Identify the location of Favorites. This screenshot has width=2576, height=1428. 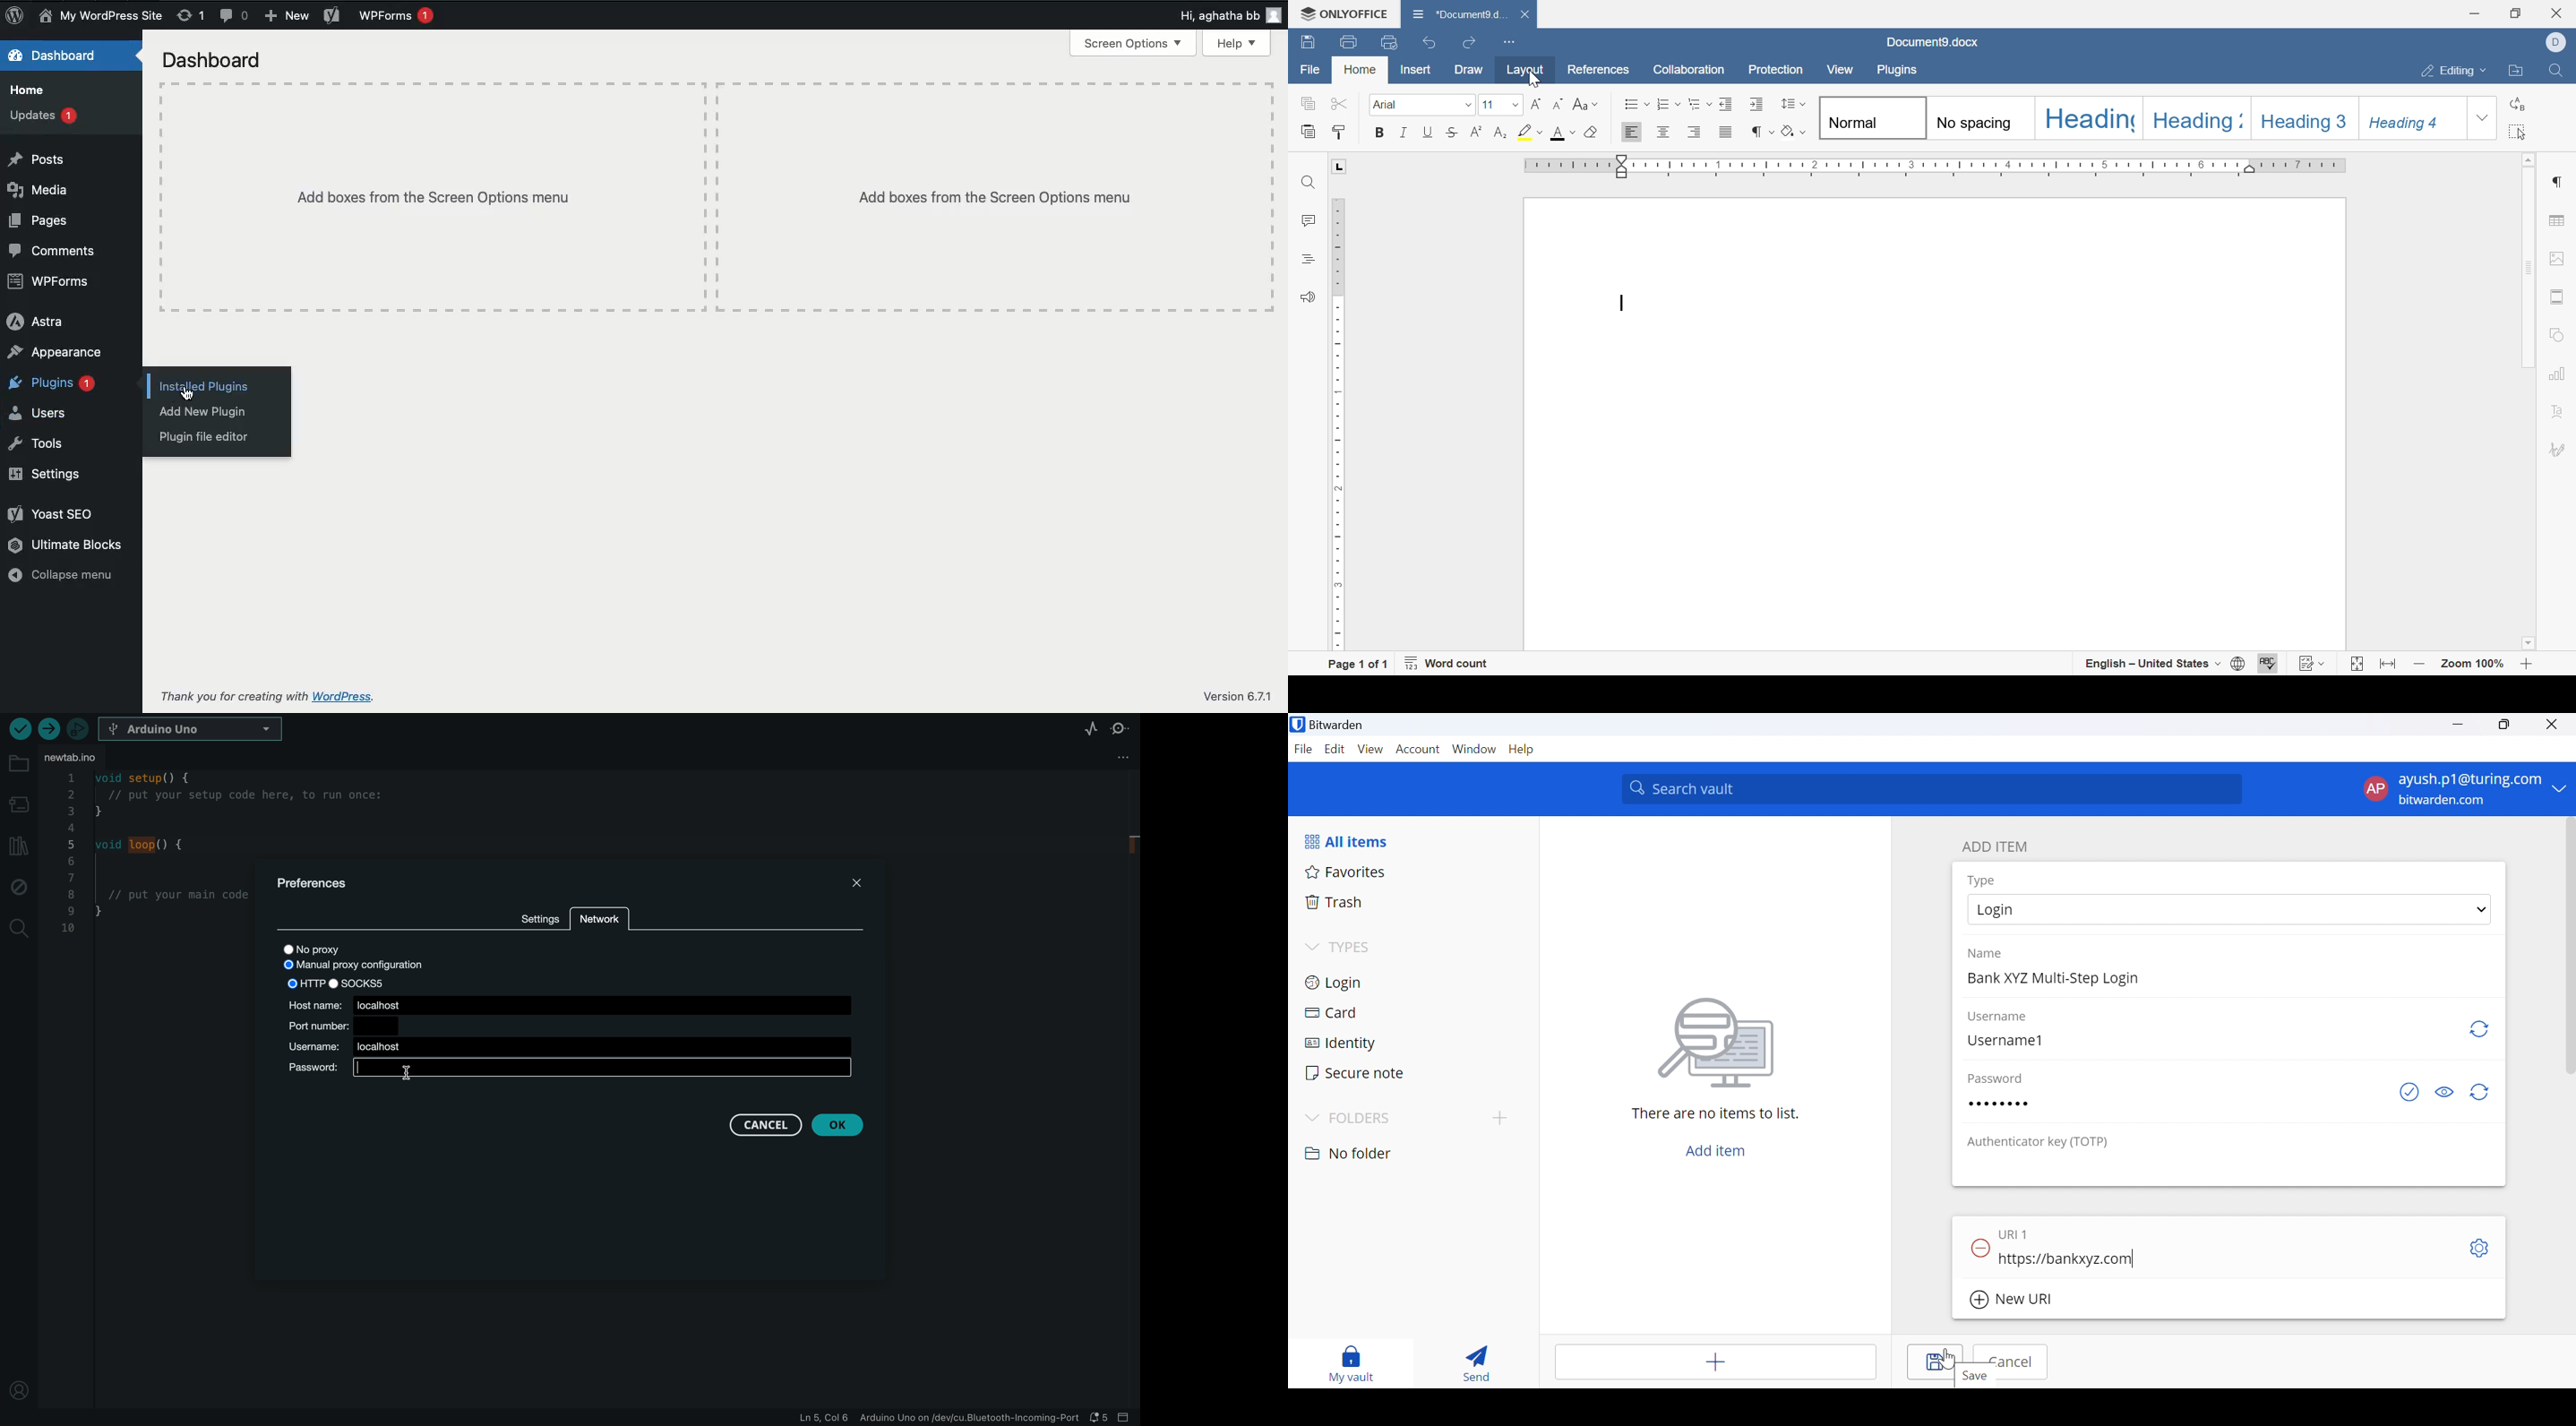
(1346, 871).